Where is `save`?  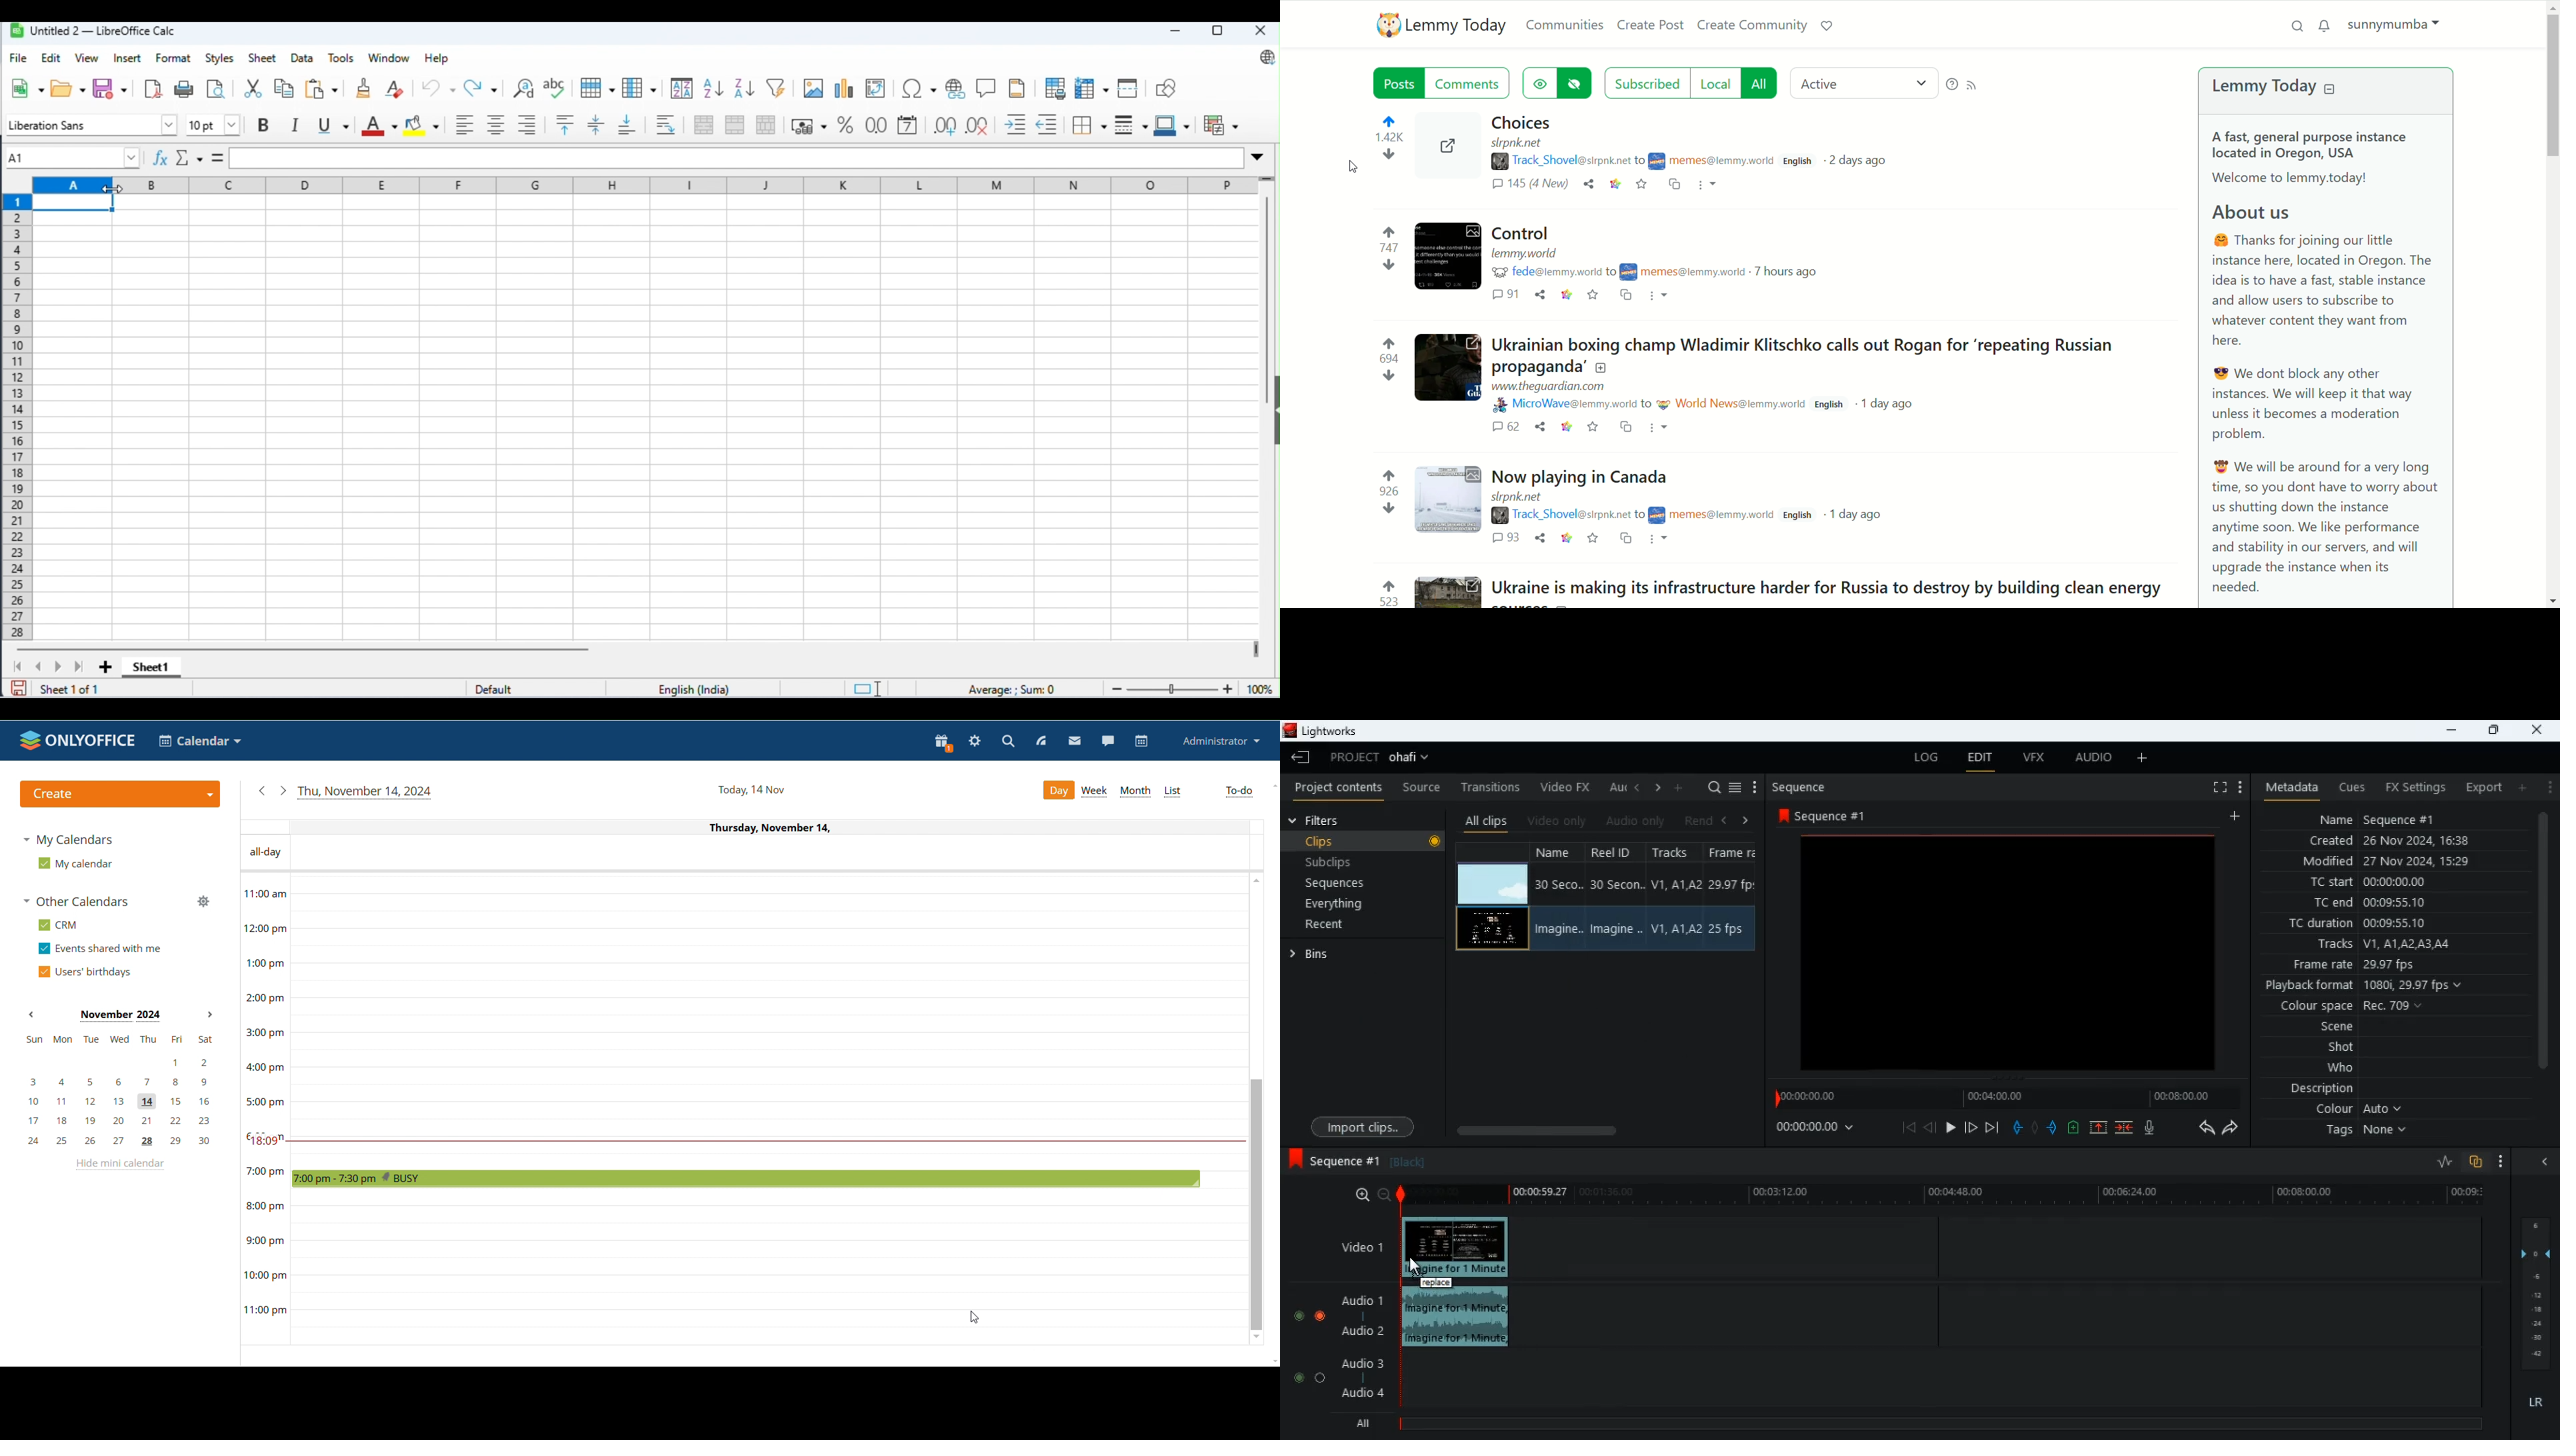
save is located at coordinates (111, 87).